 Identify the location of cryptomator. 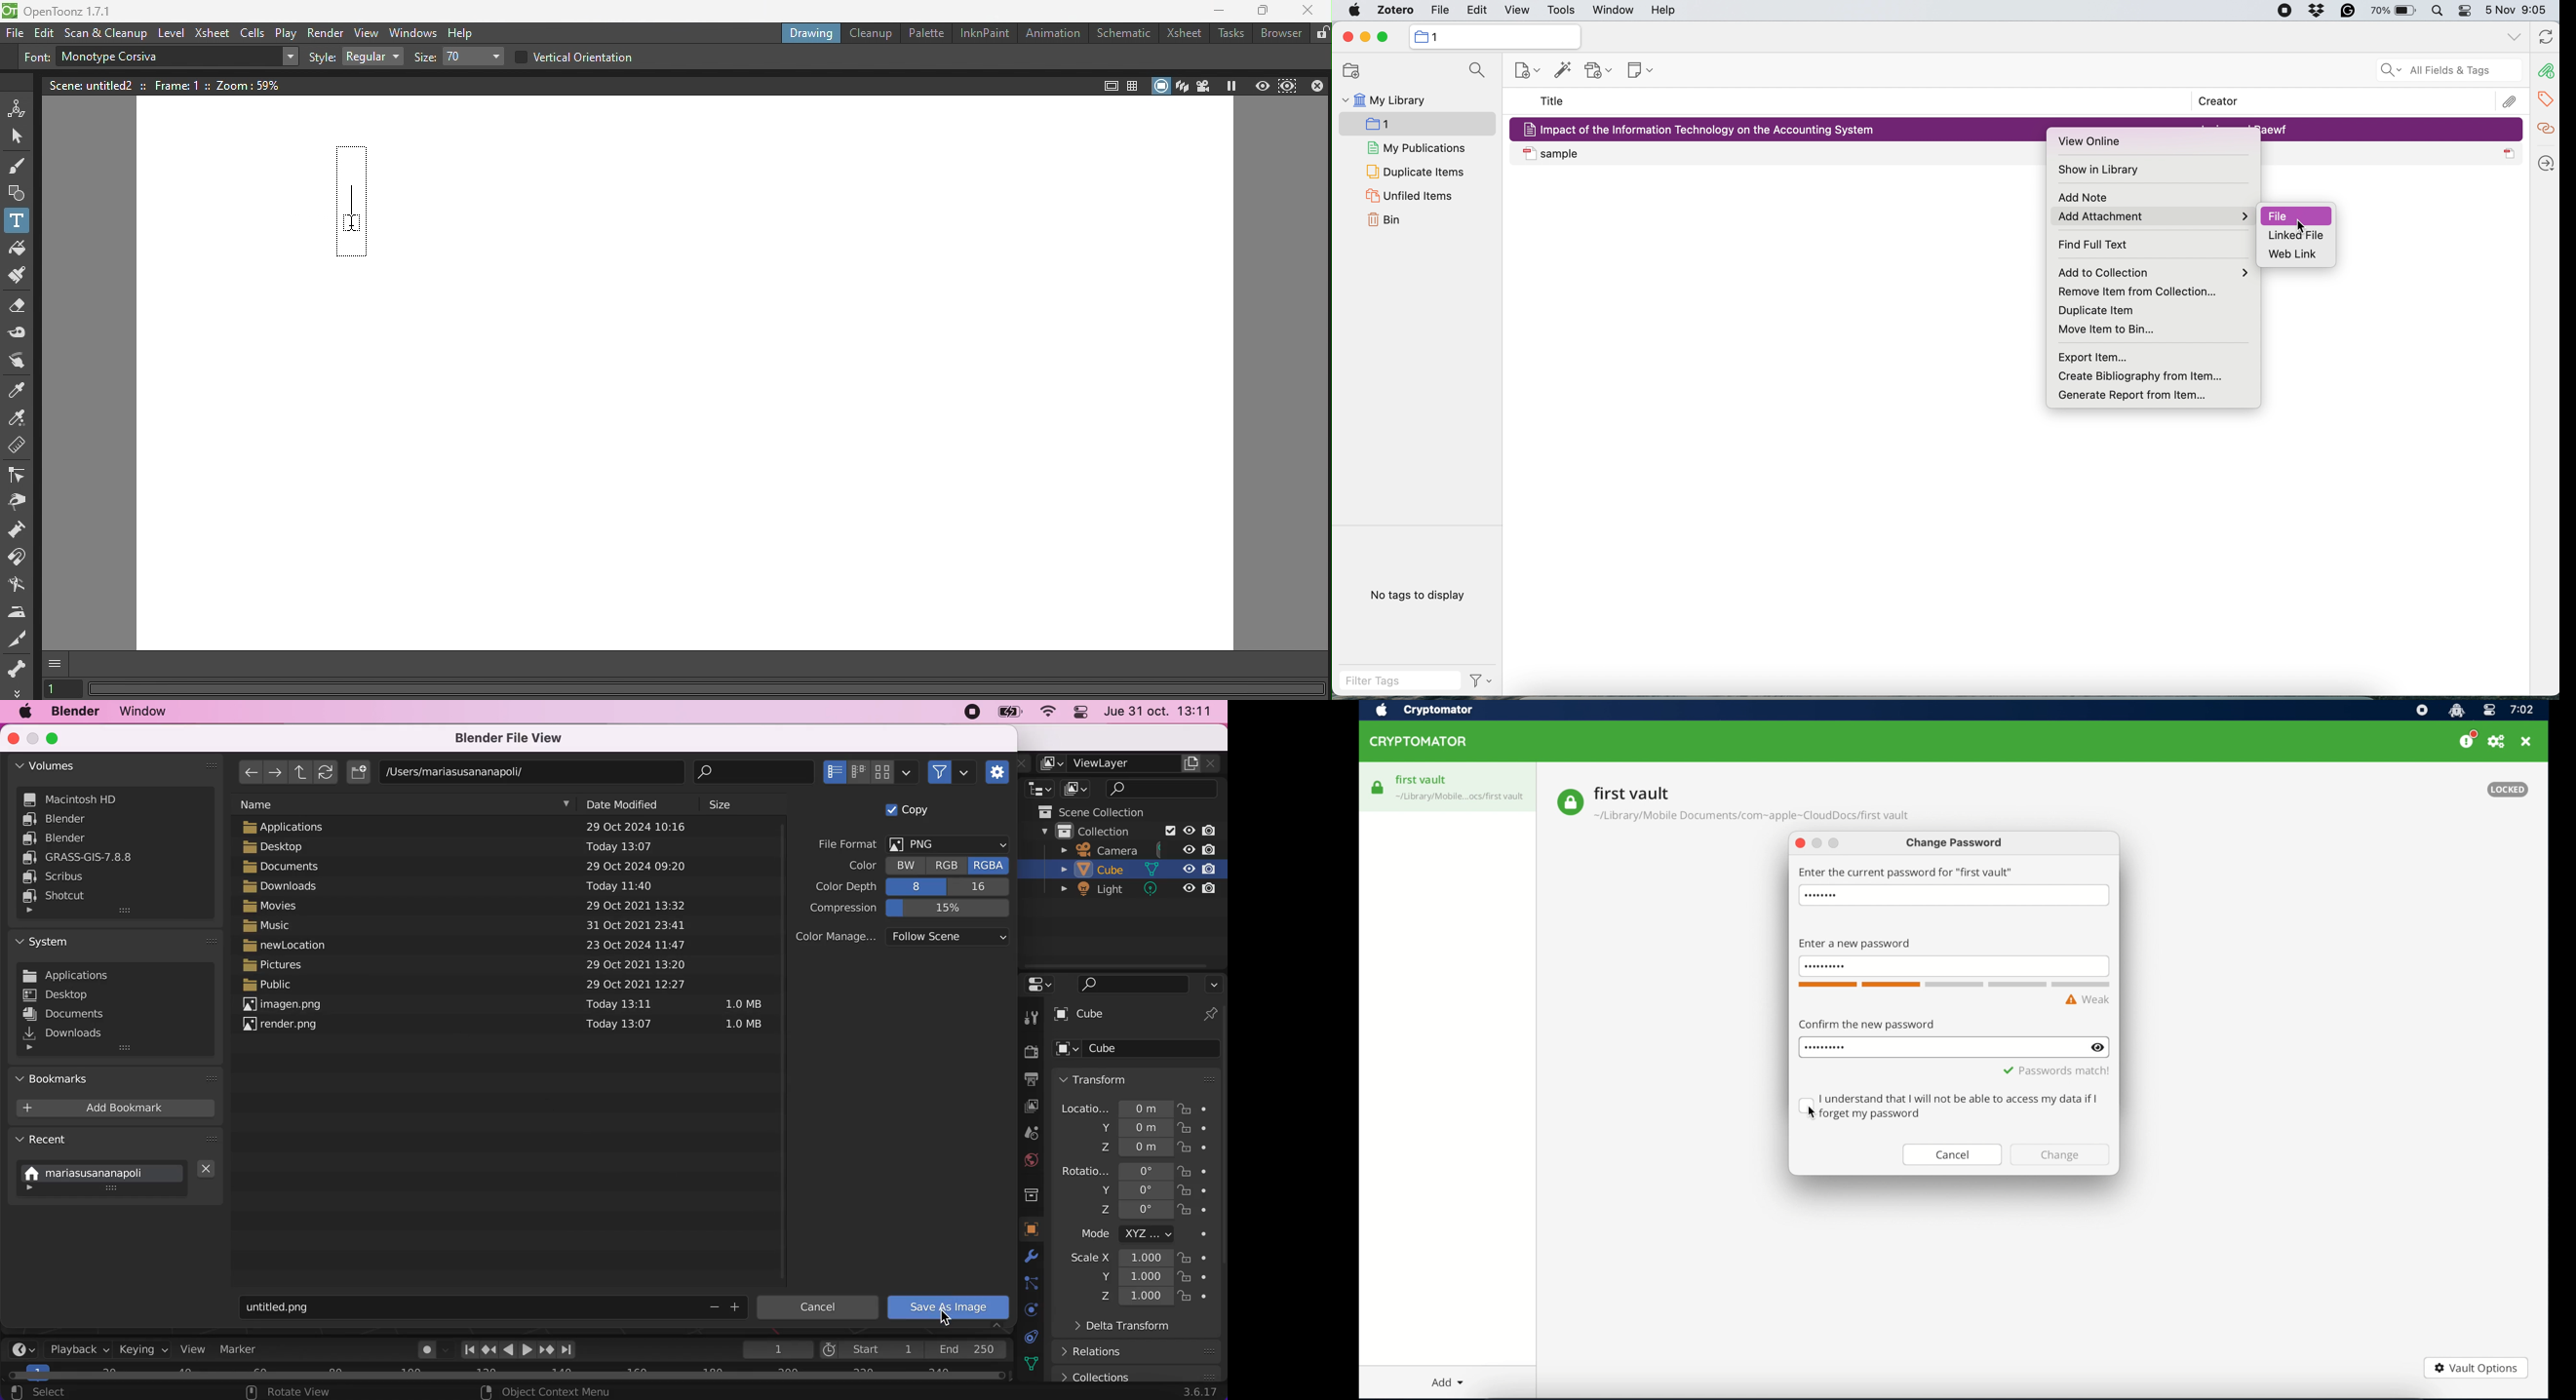
(1419, 742).